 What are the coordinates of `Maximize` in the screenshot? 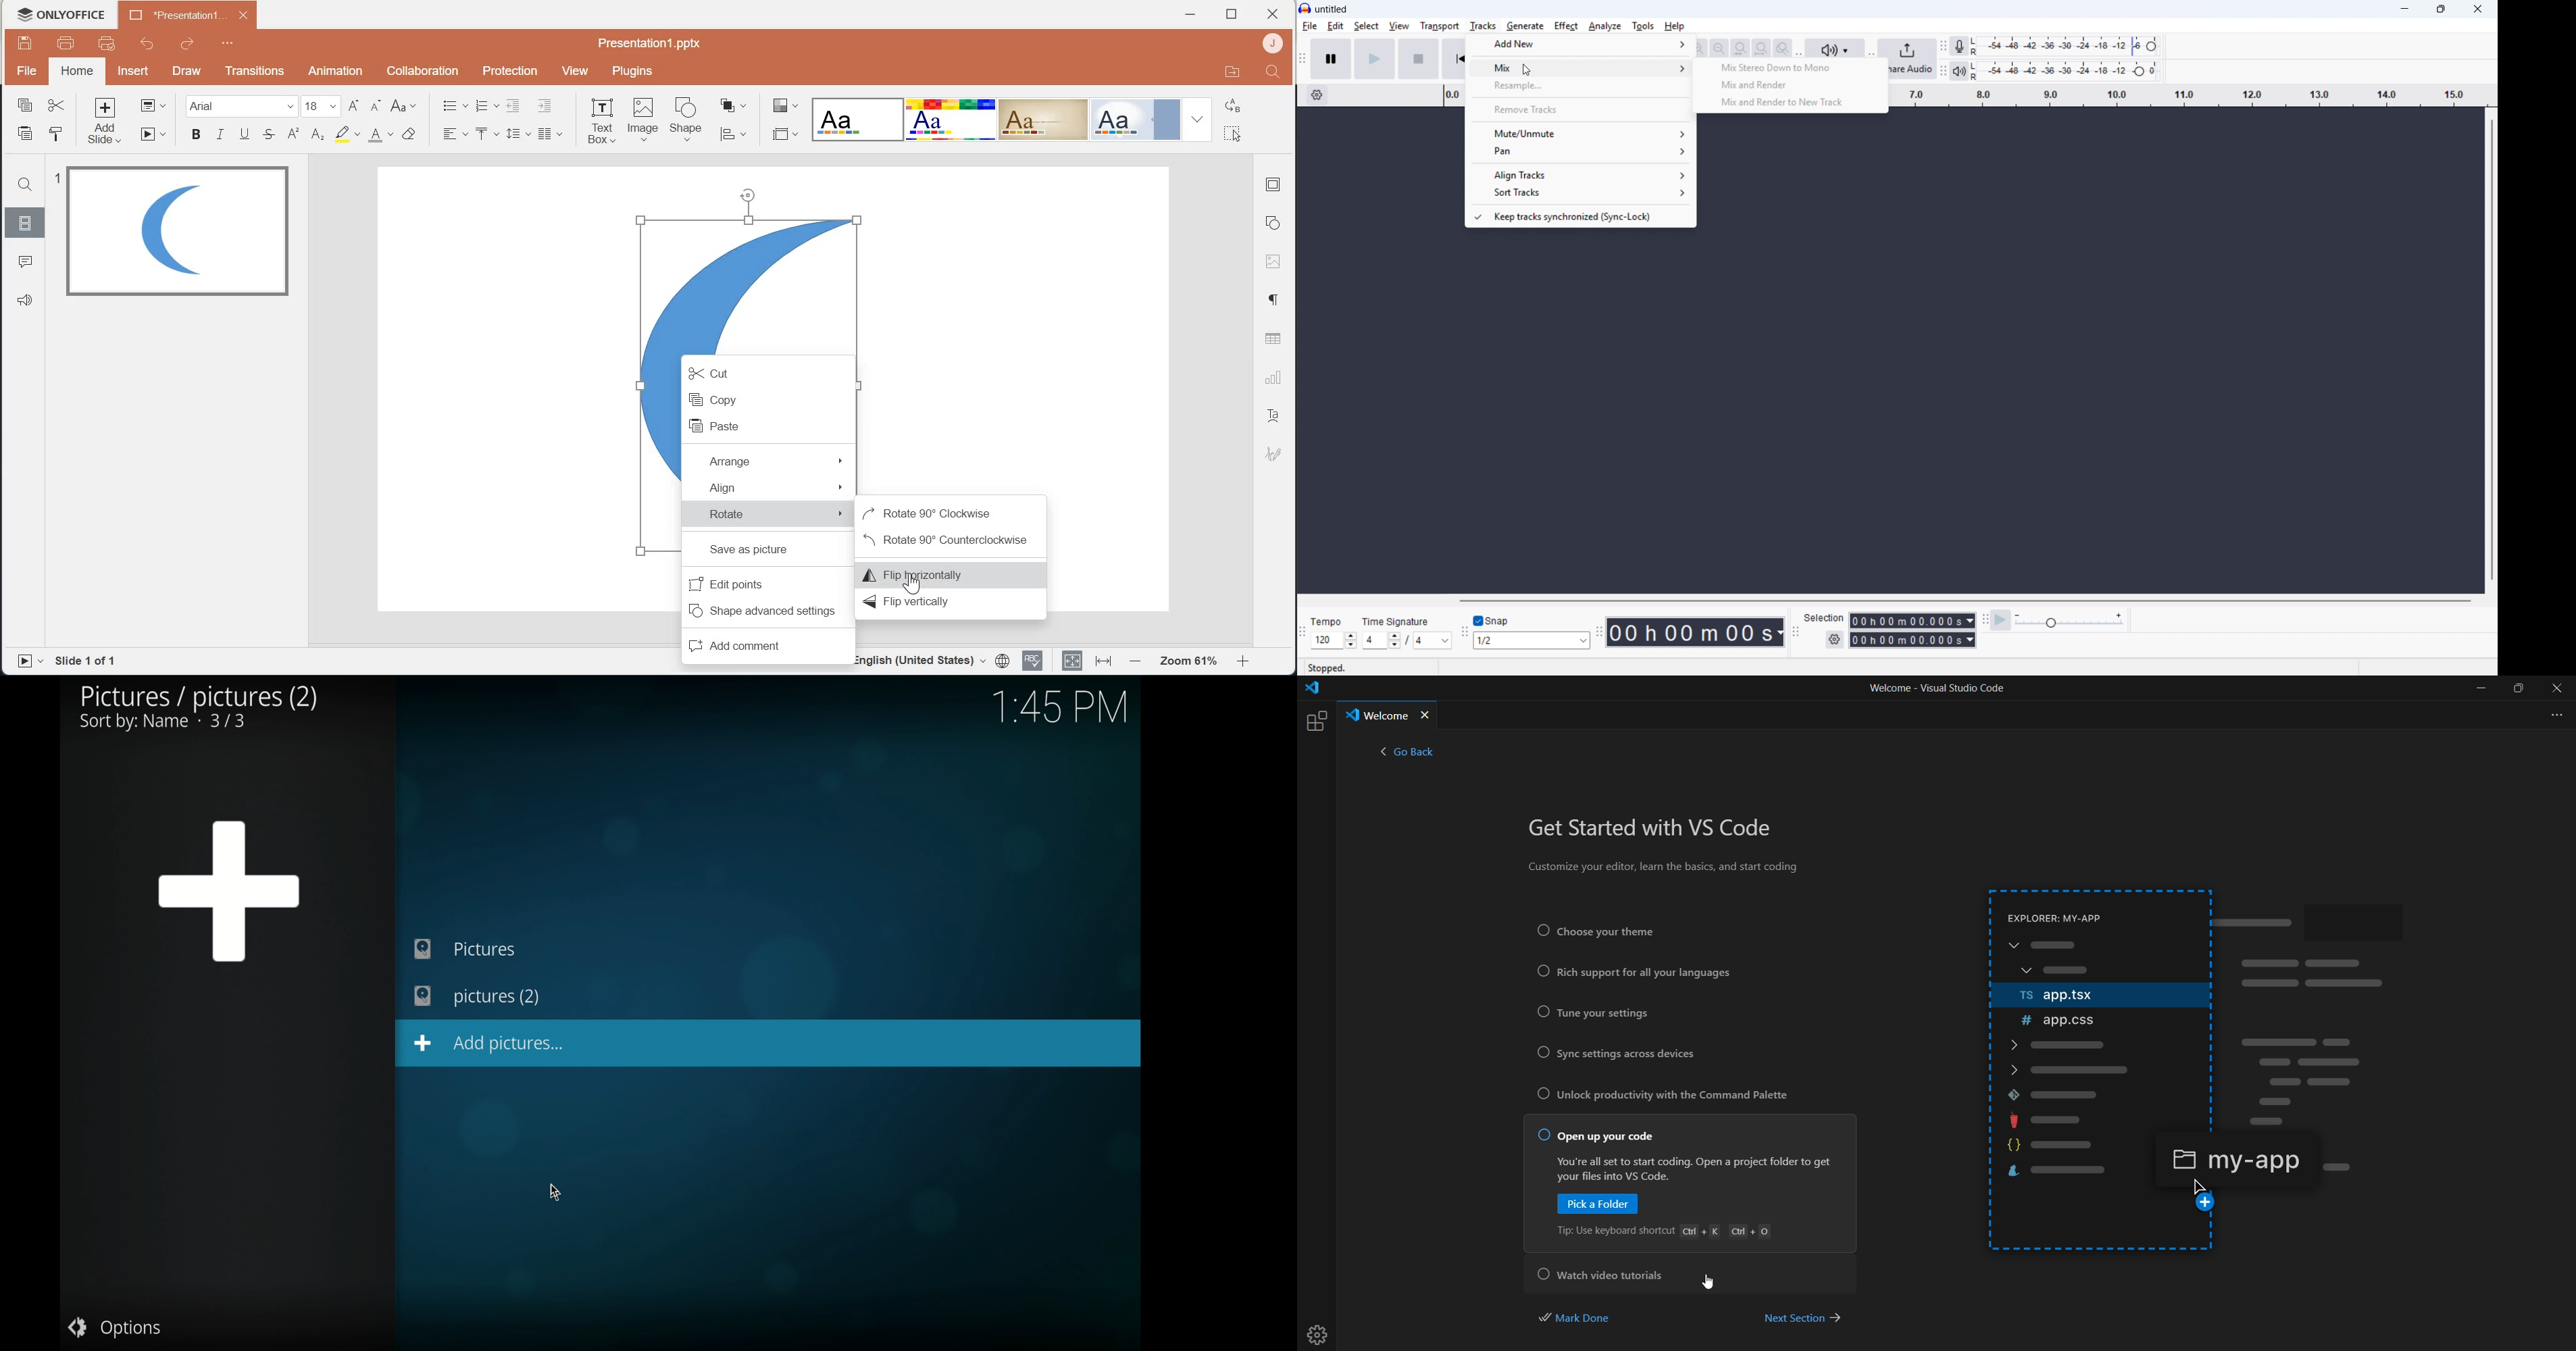 It's located at (1232, 14).